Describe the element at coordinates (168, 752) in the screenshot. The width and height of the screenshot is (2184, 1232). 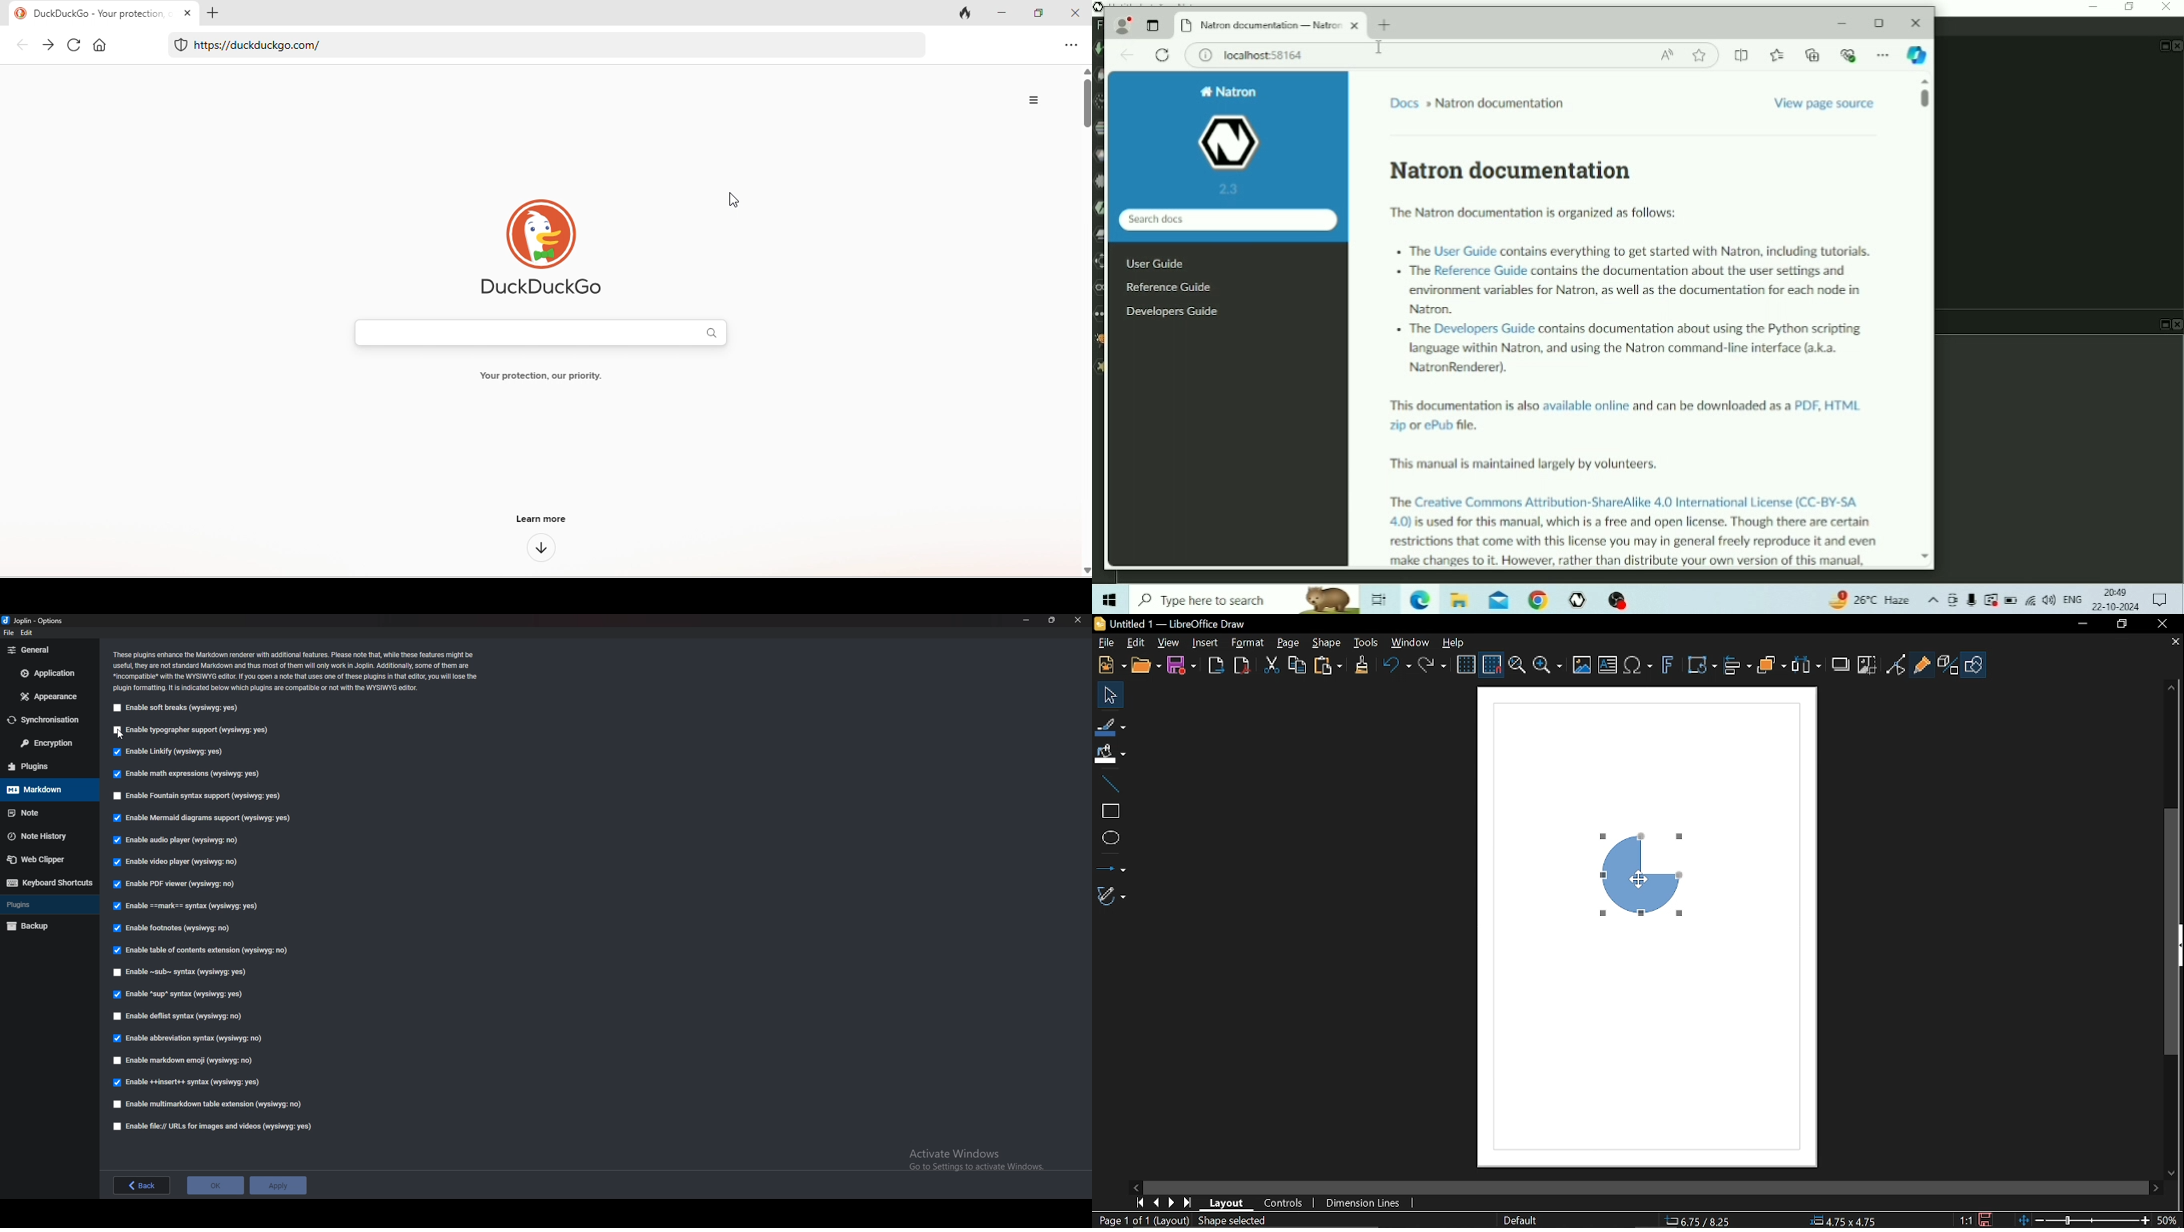
I see `enable linkify` at that location.